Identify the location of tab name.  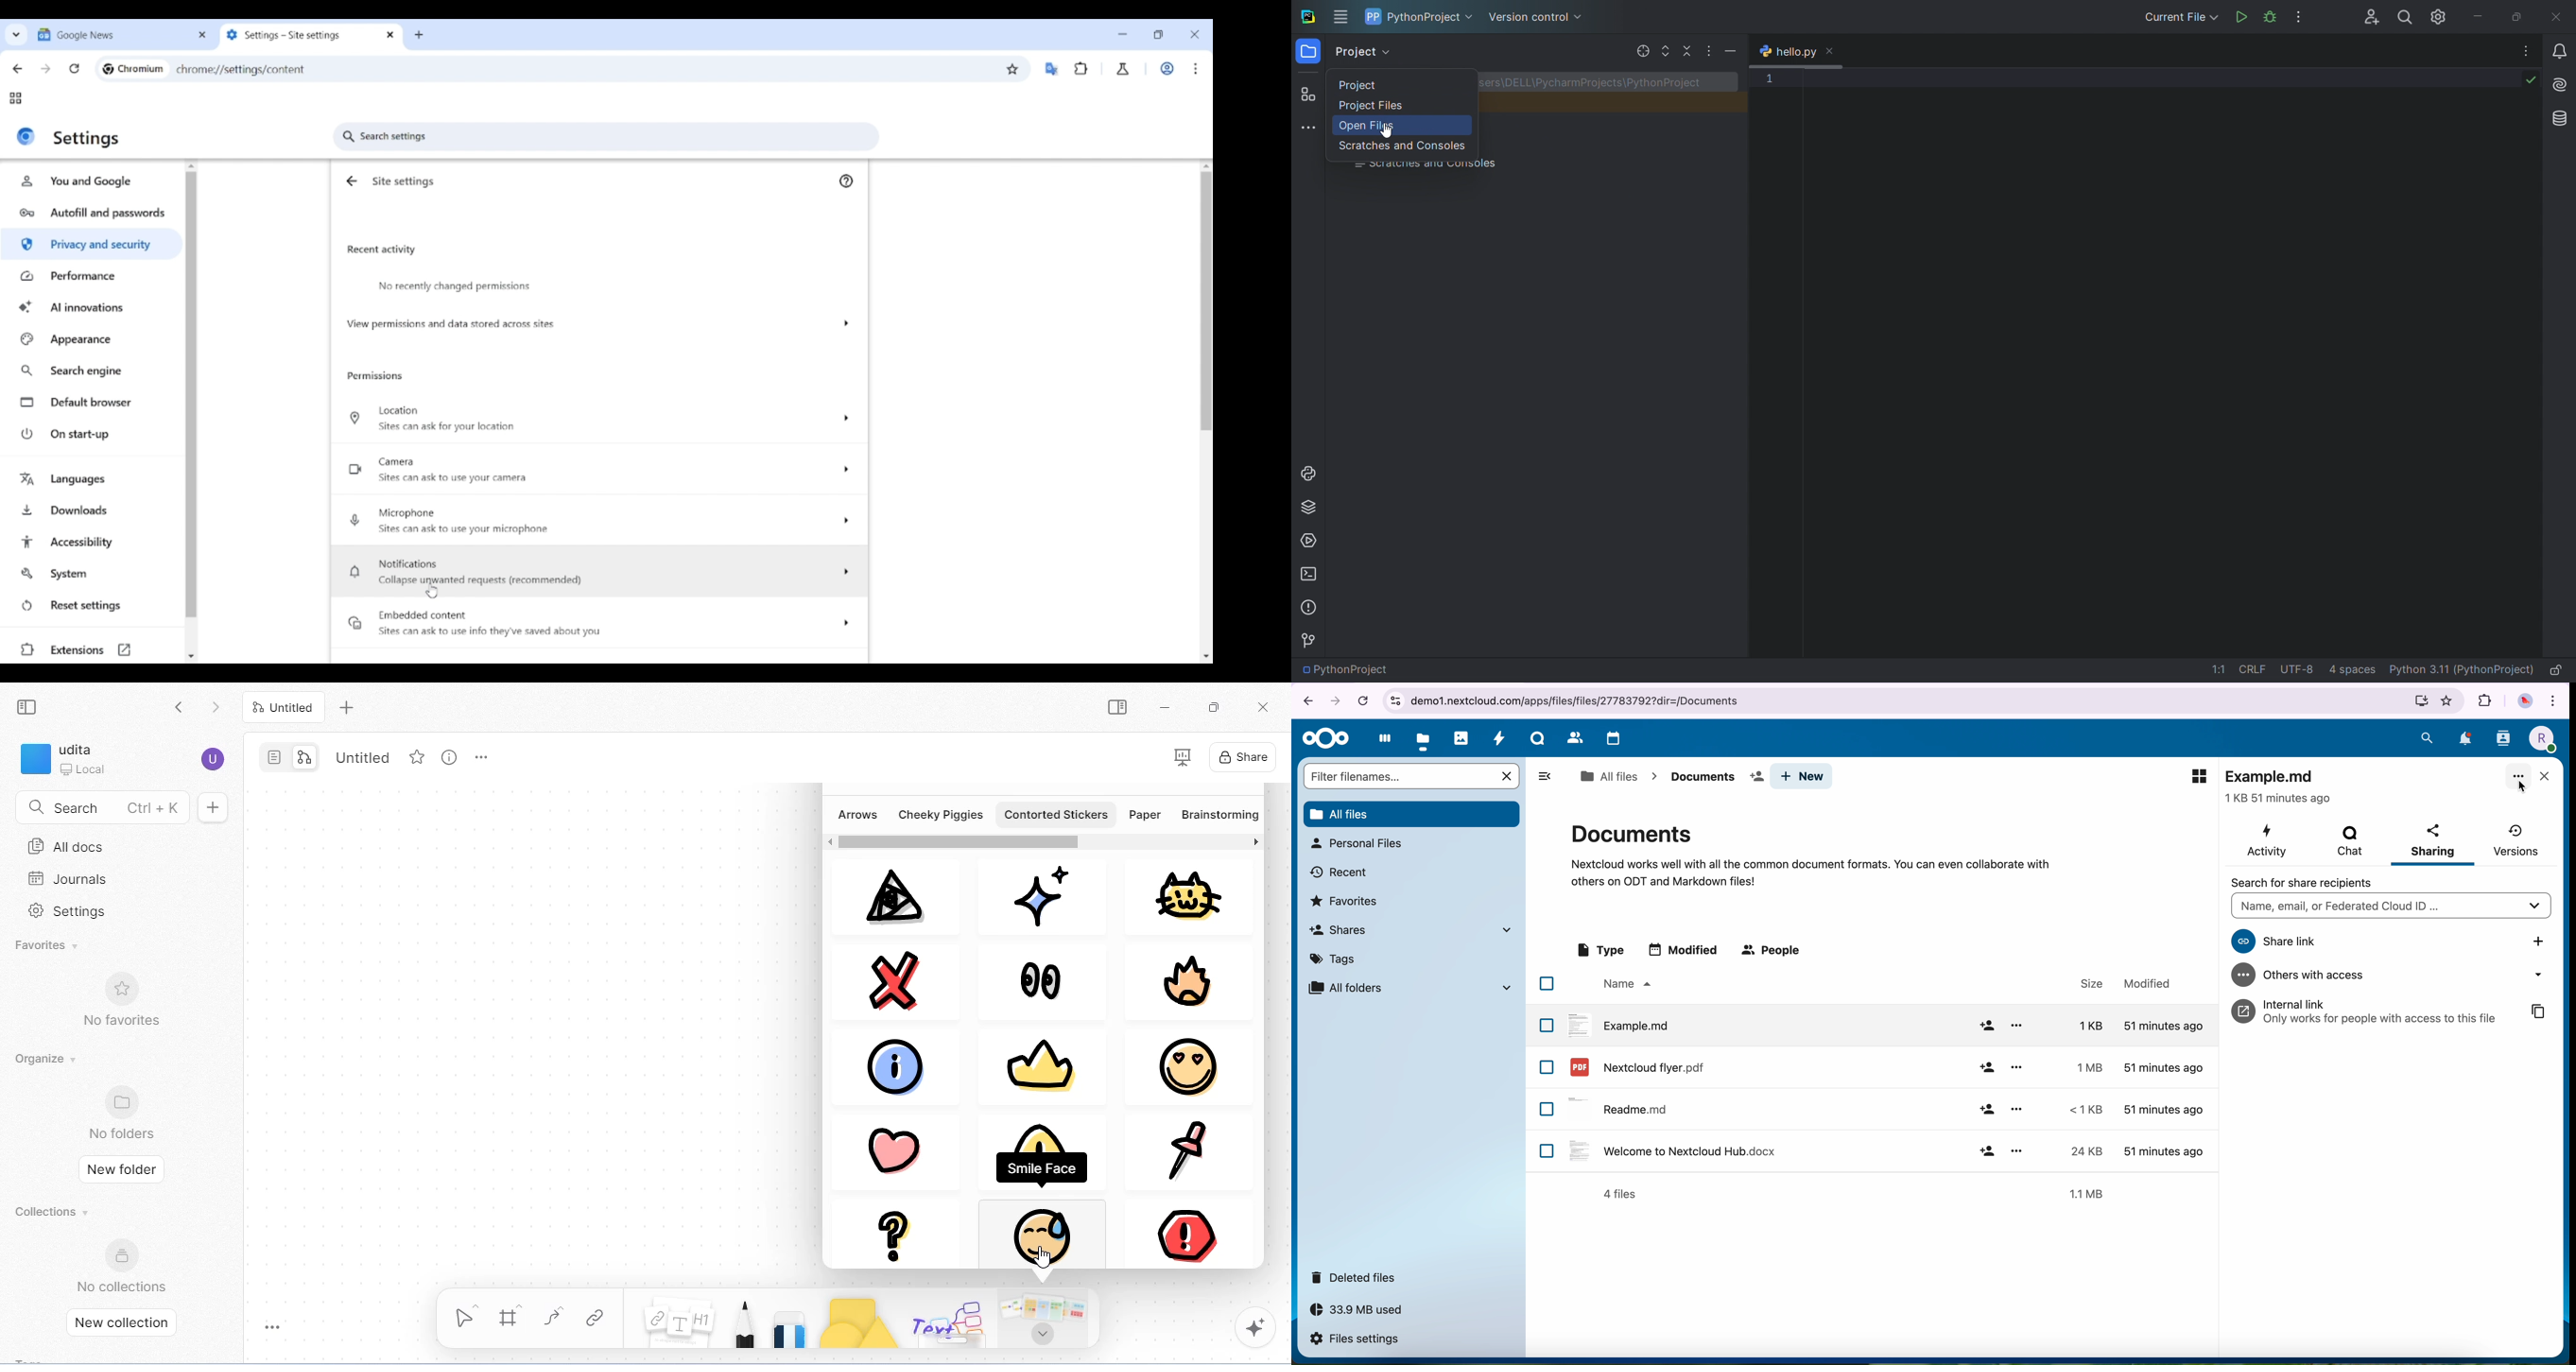
(360, 756).